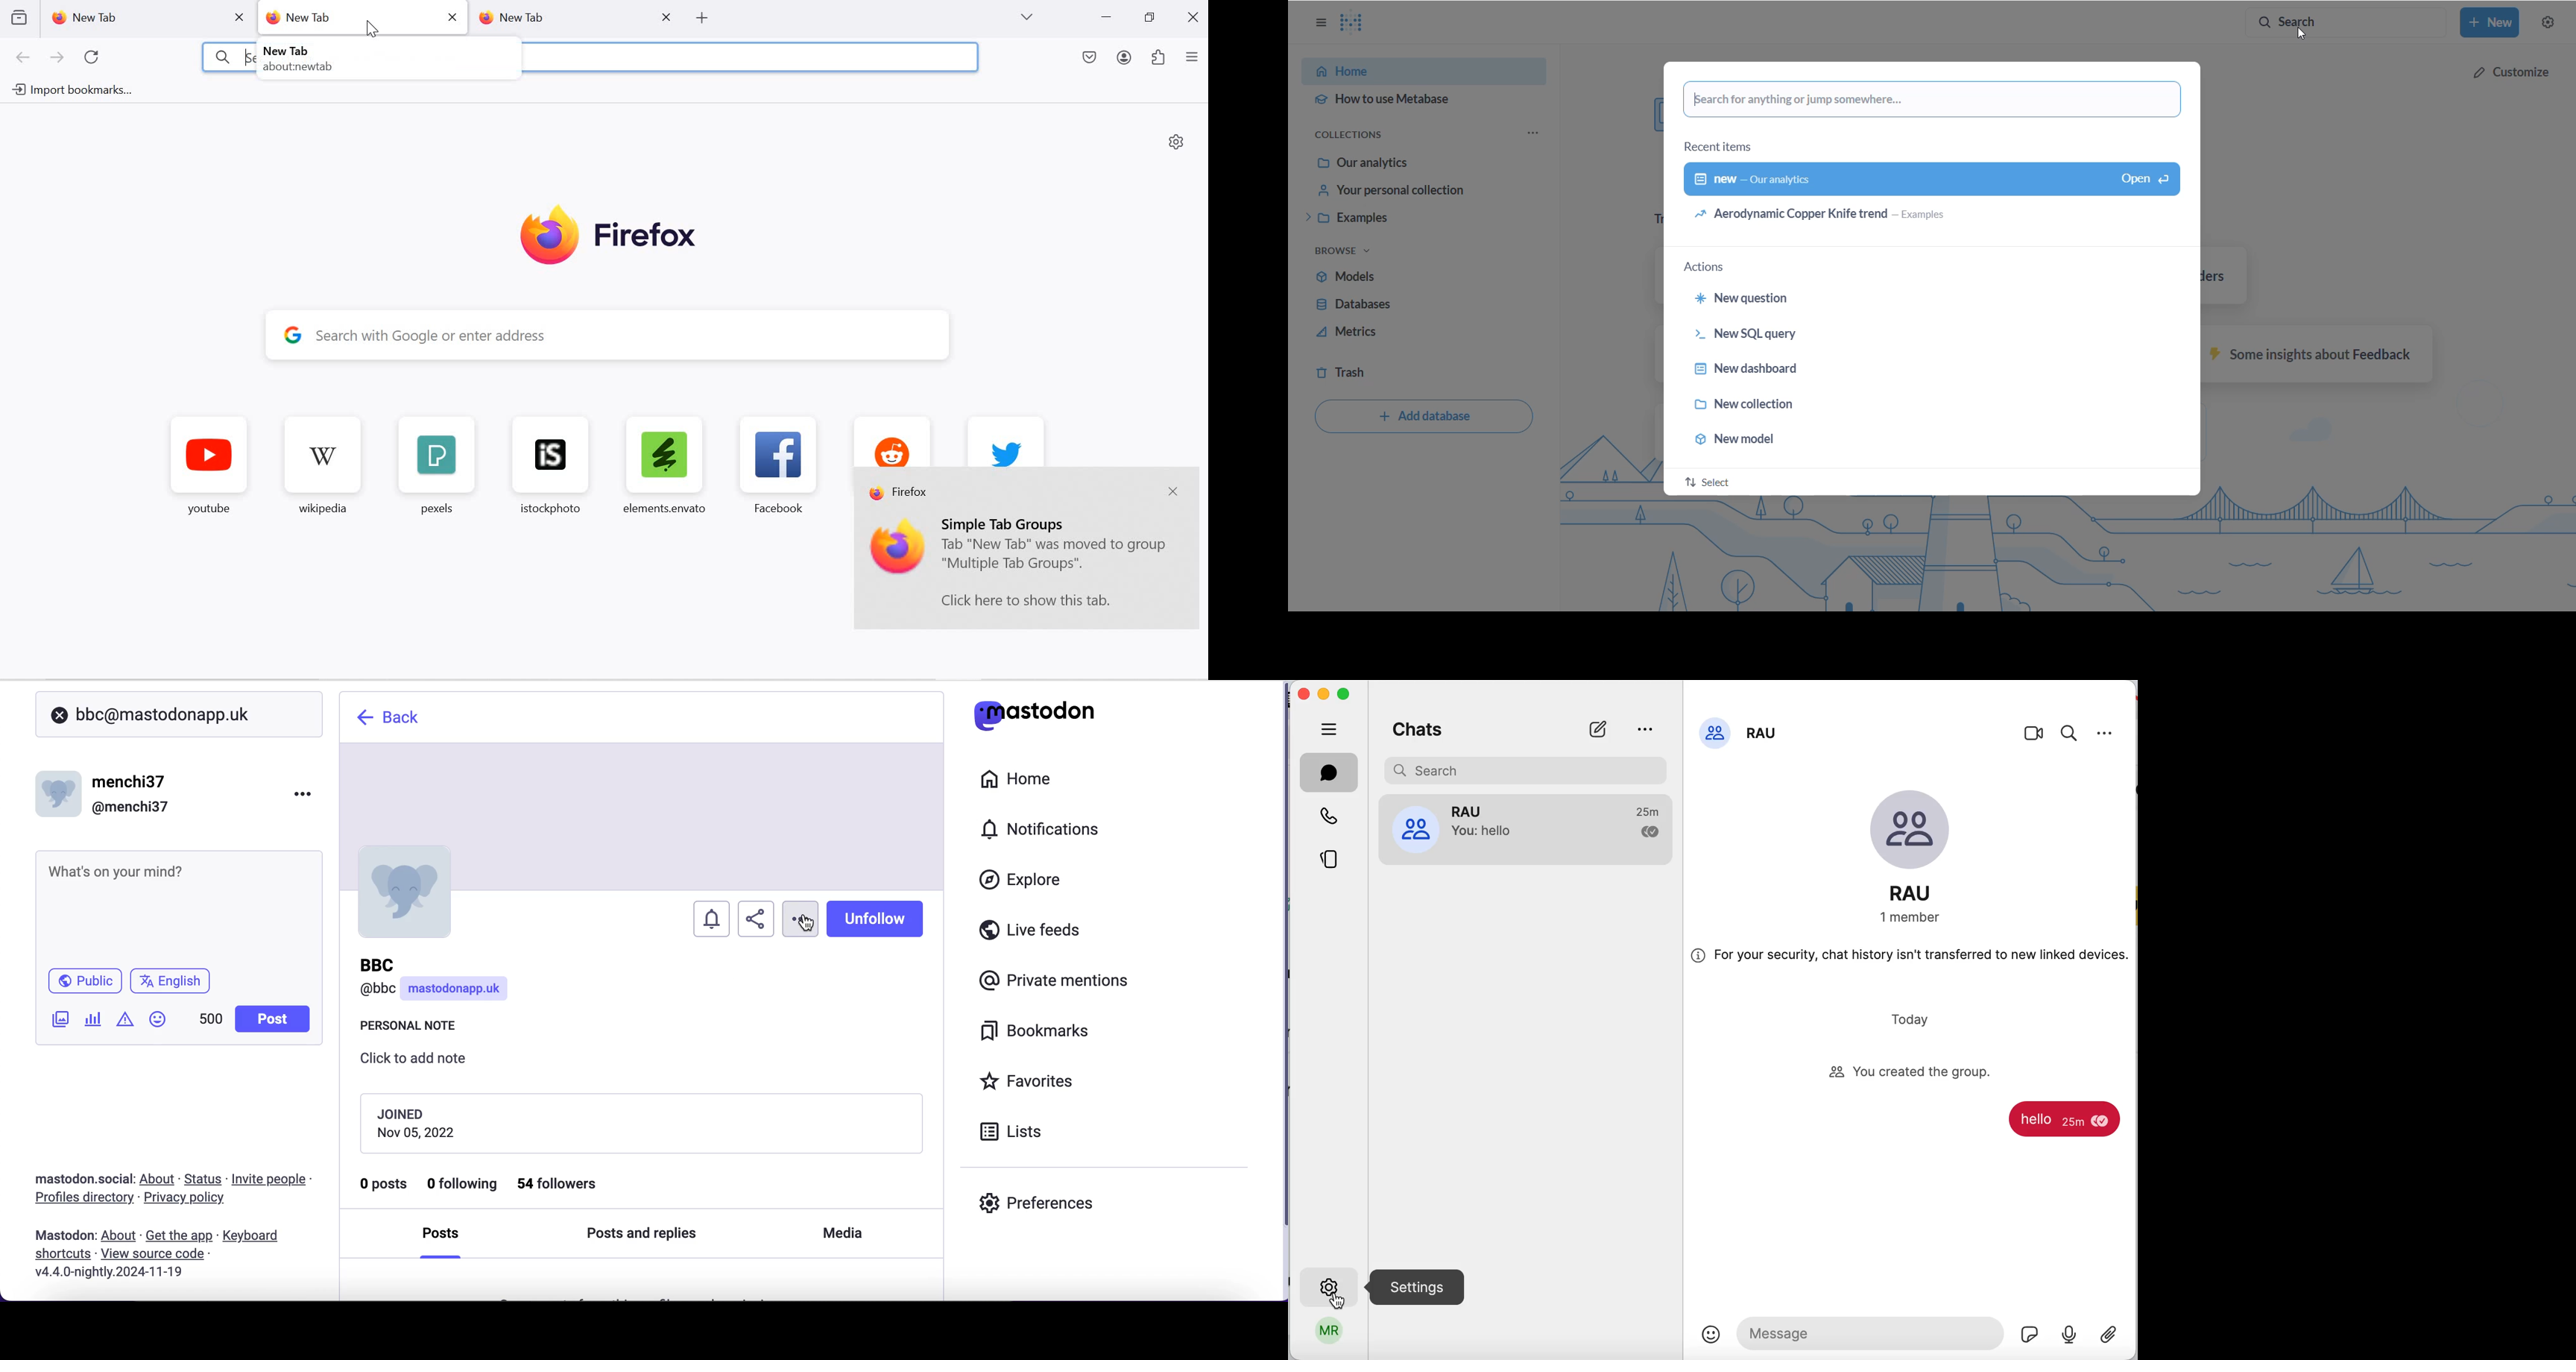 The height and width of the screenshot is (1372, 2576). What do you see at coordinates (70, 91) in the screenshot?
I see `import bookmarks` at bounding box center [70, 91].